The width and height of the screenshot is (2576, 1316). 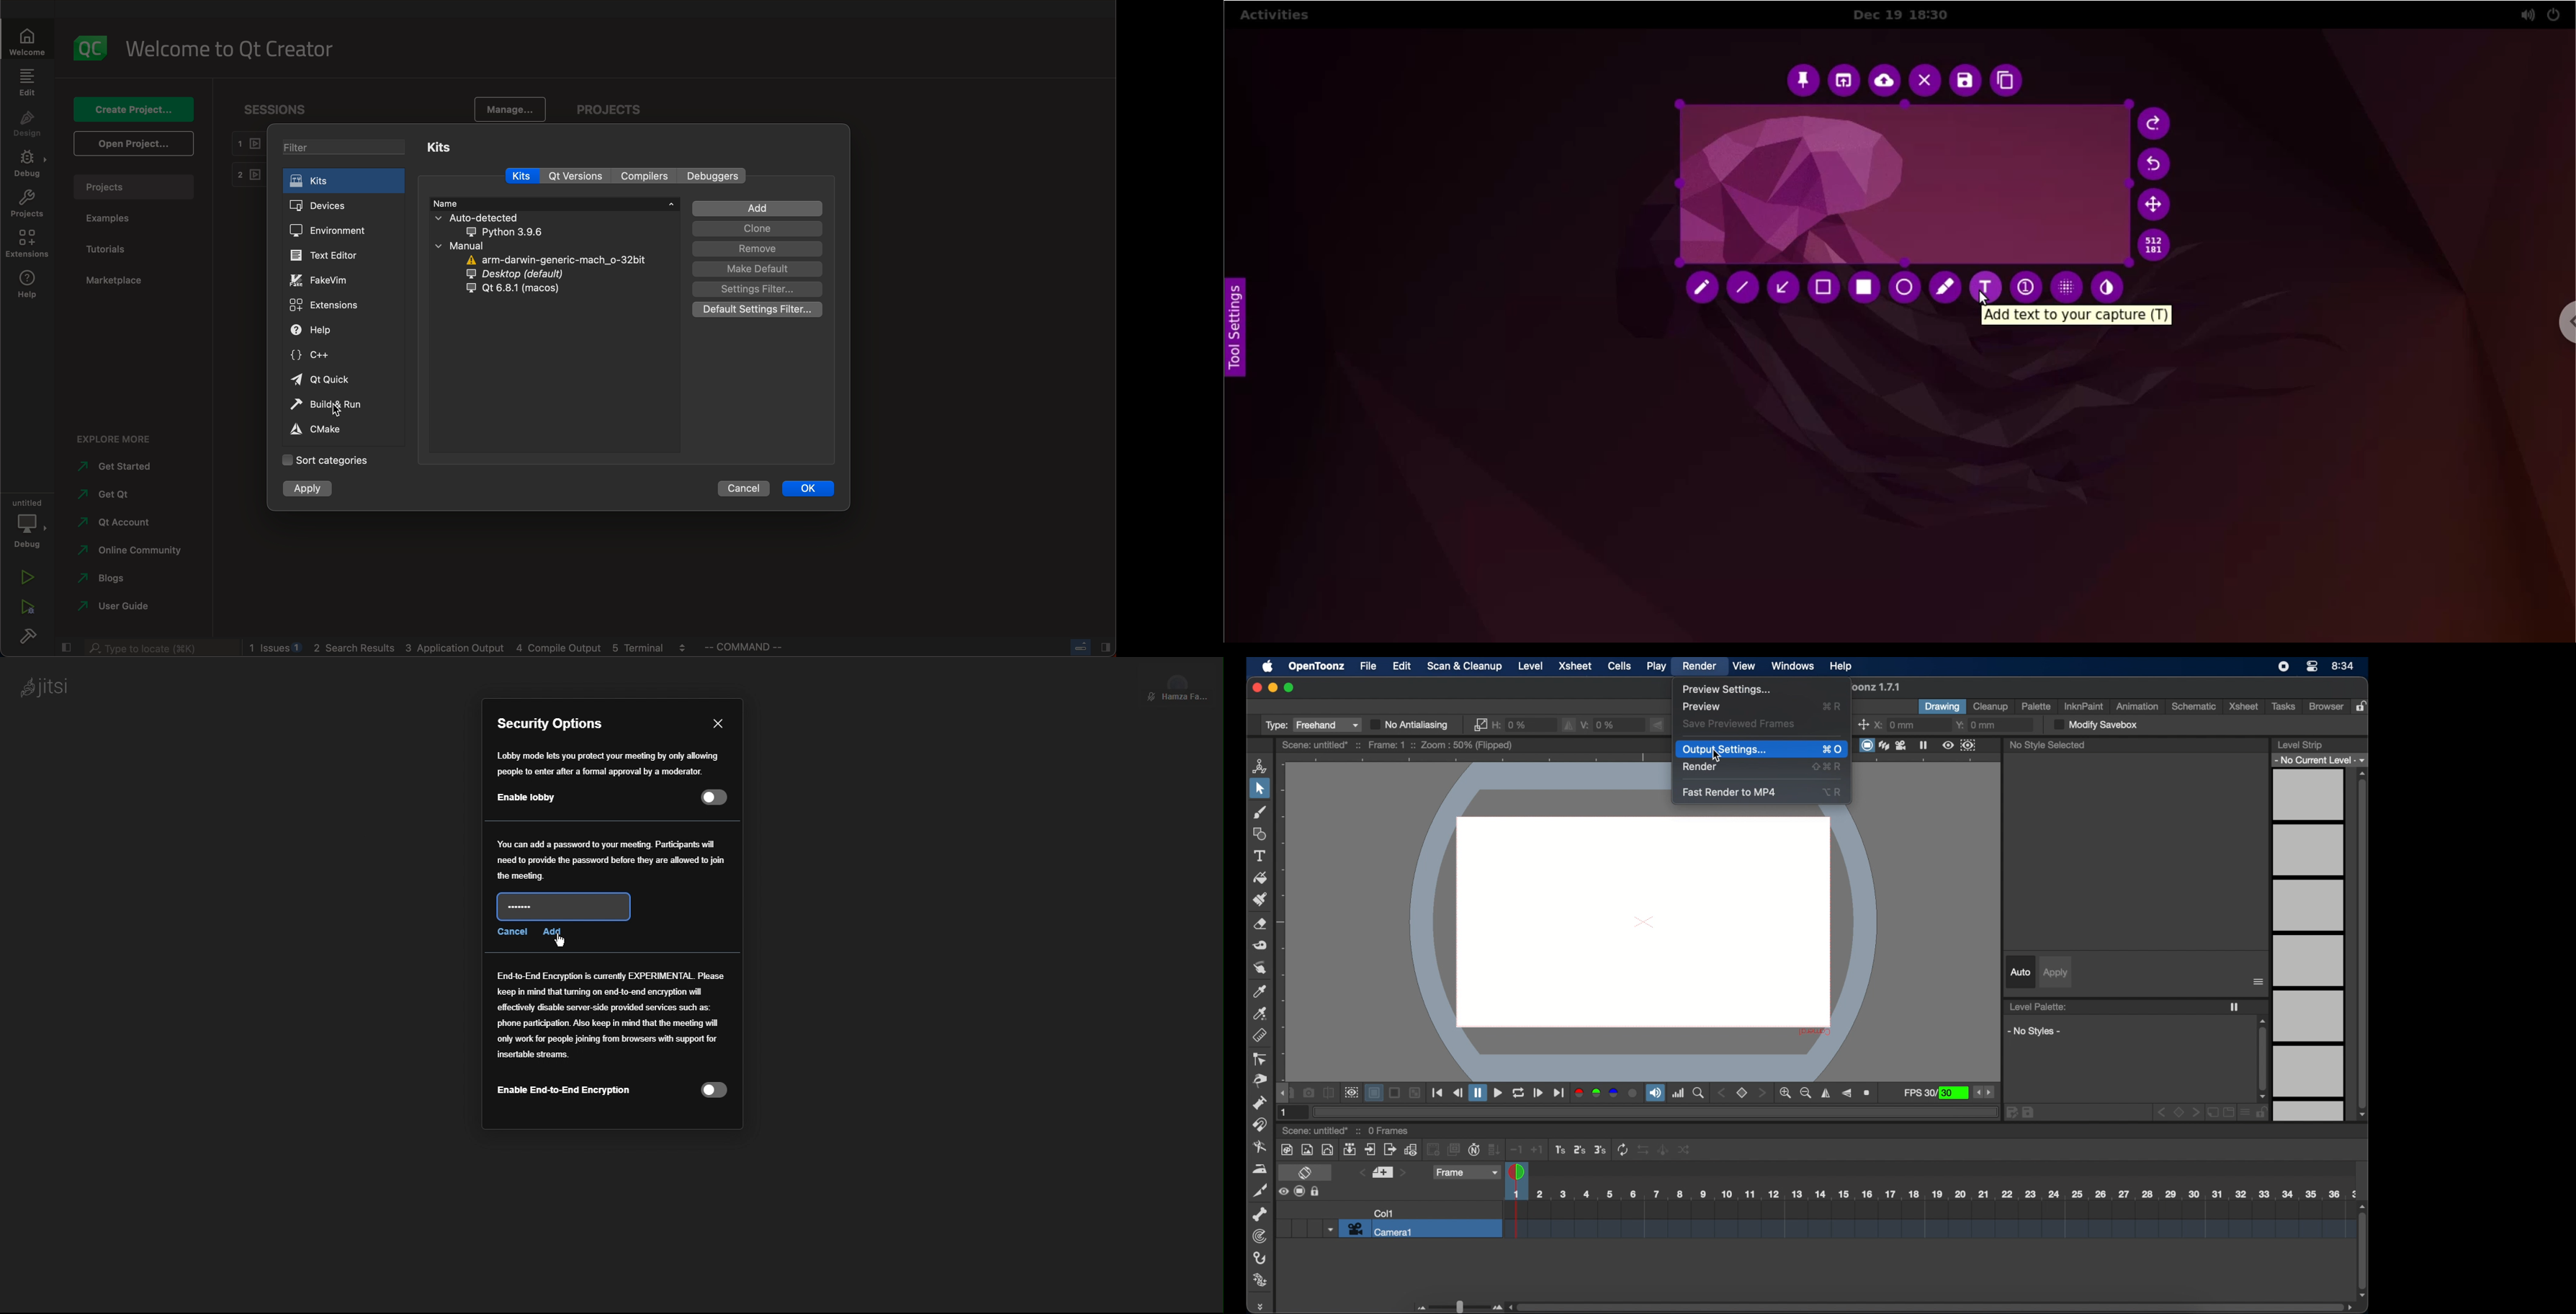 What do you see at coordinates (341, 204) in the screenshot?
I see `devices` at bounding box center [341, 204].